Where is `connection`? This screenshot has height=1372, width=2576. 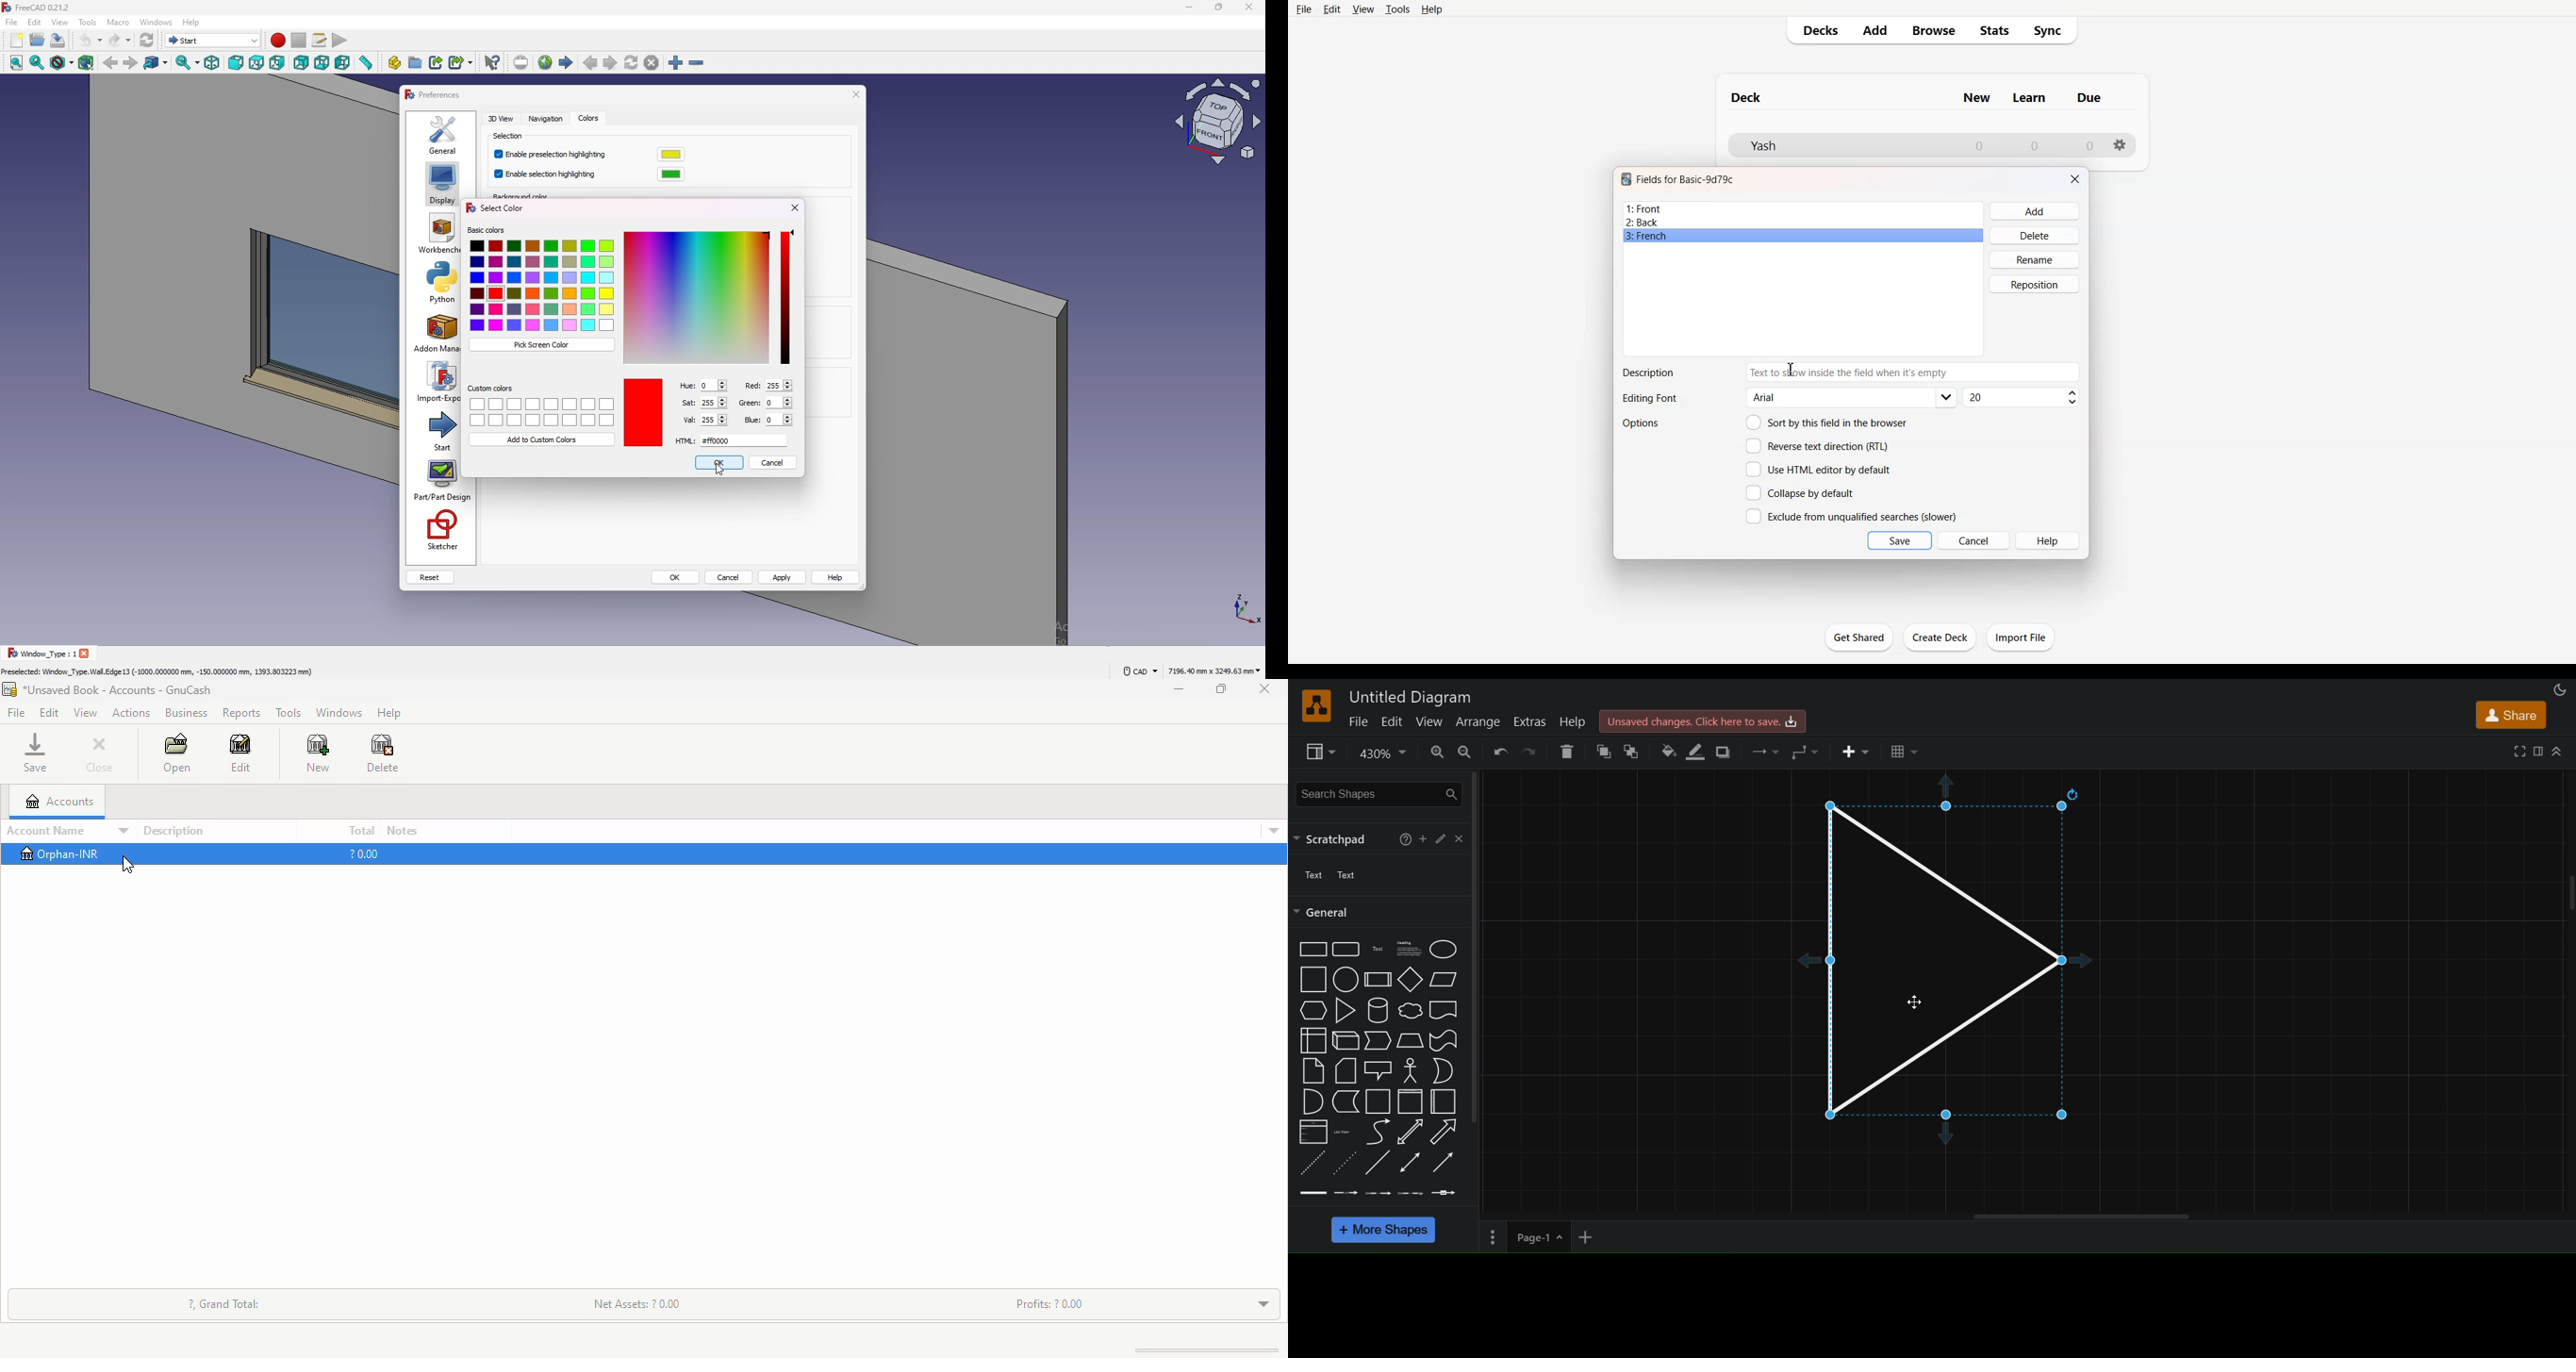
connection is located at coordinates (1765, 749).